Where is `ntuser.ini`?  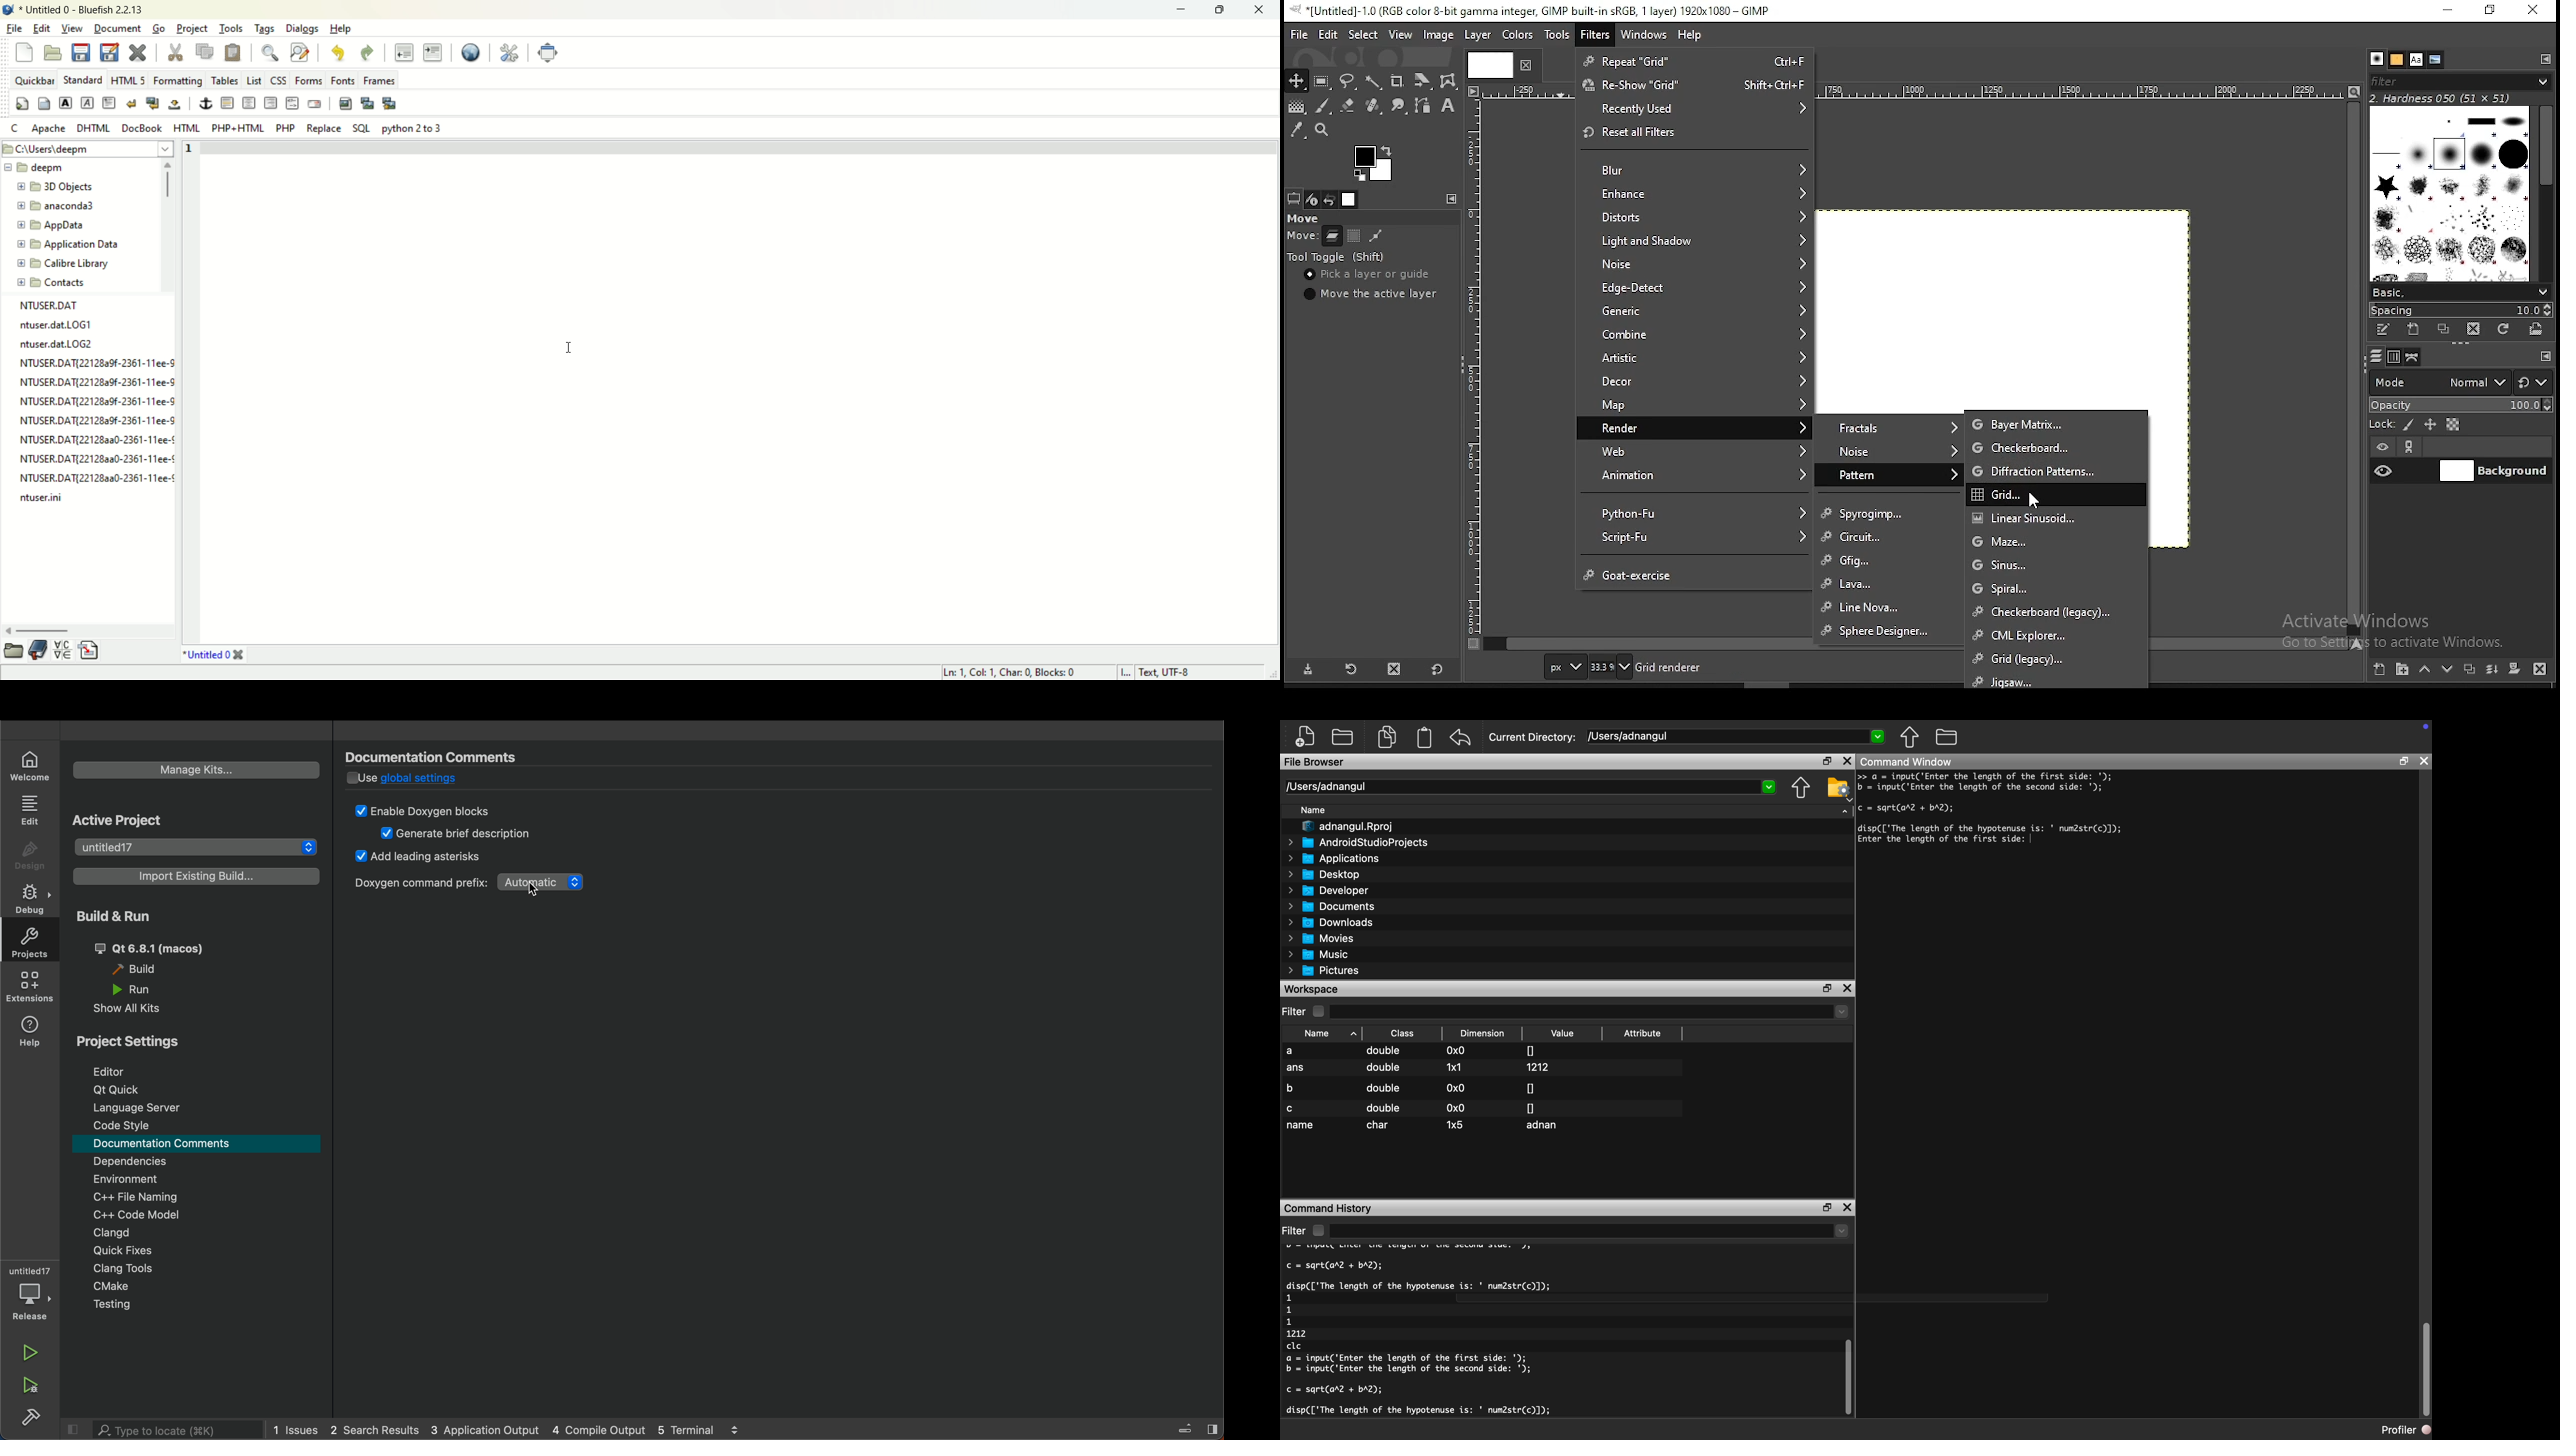 ntuser.ini is located at coordinates (39, 498).